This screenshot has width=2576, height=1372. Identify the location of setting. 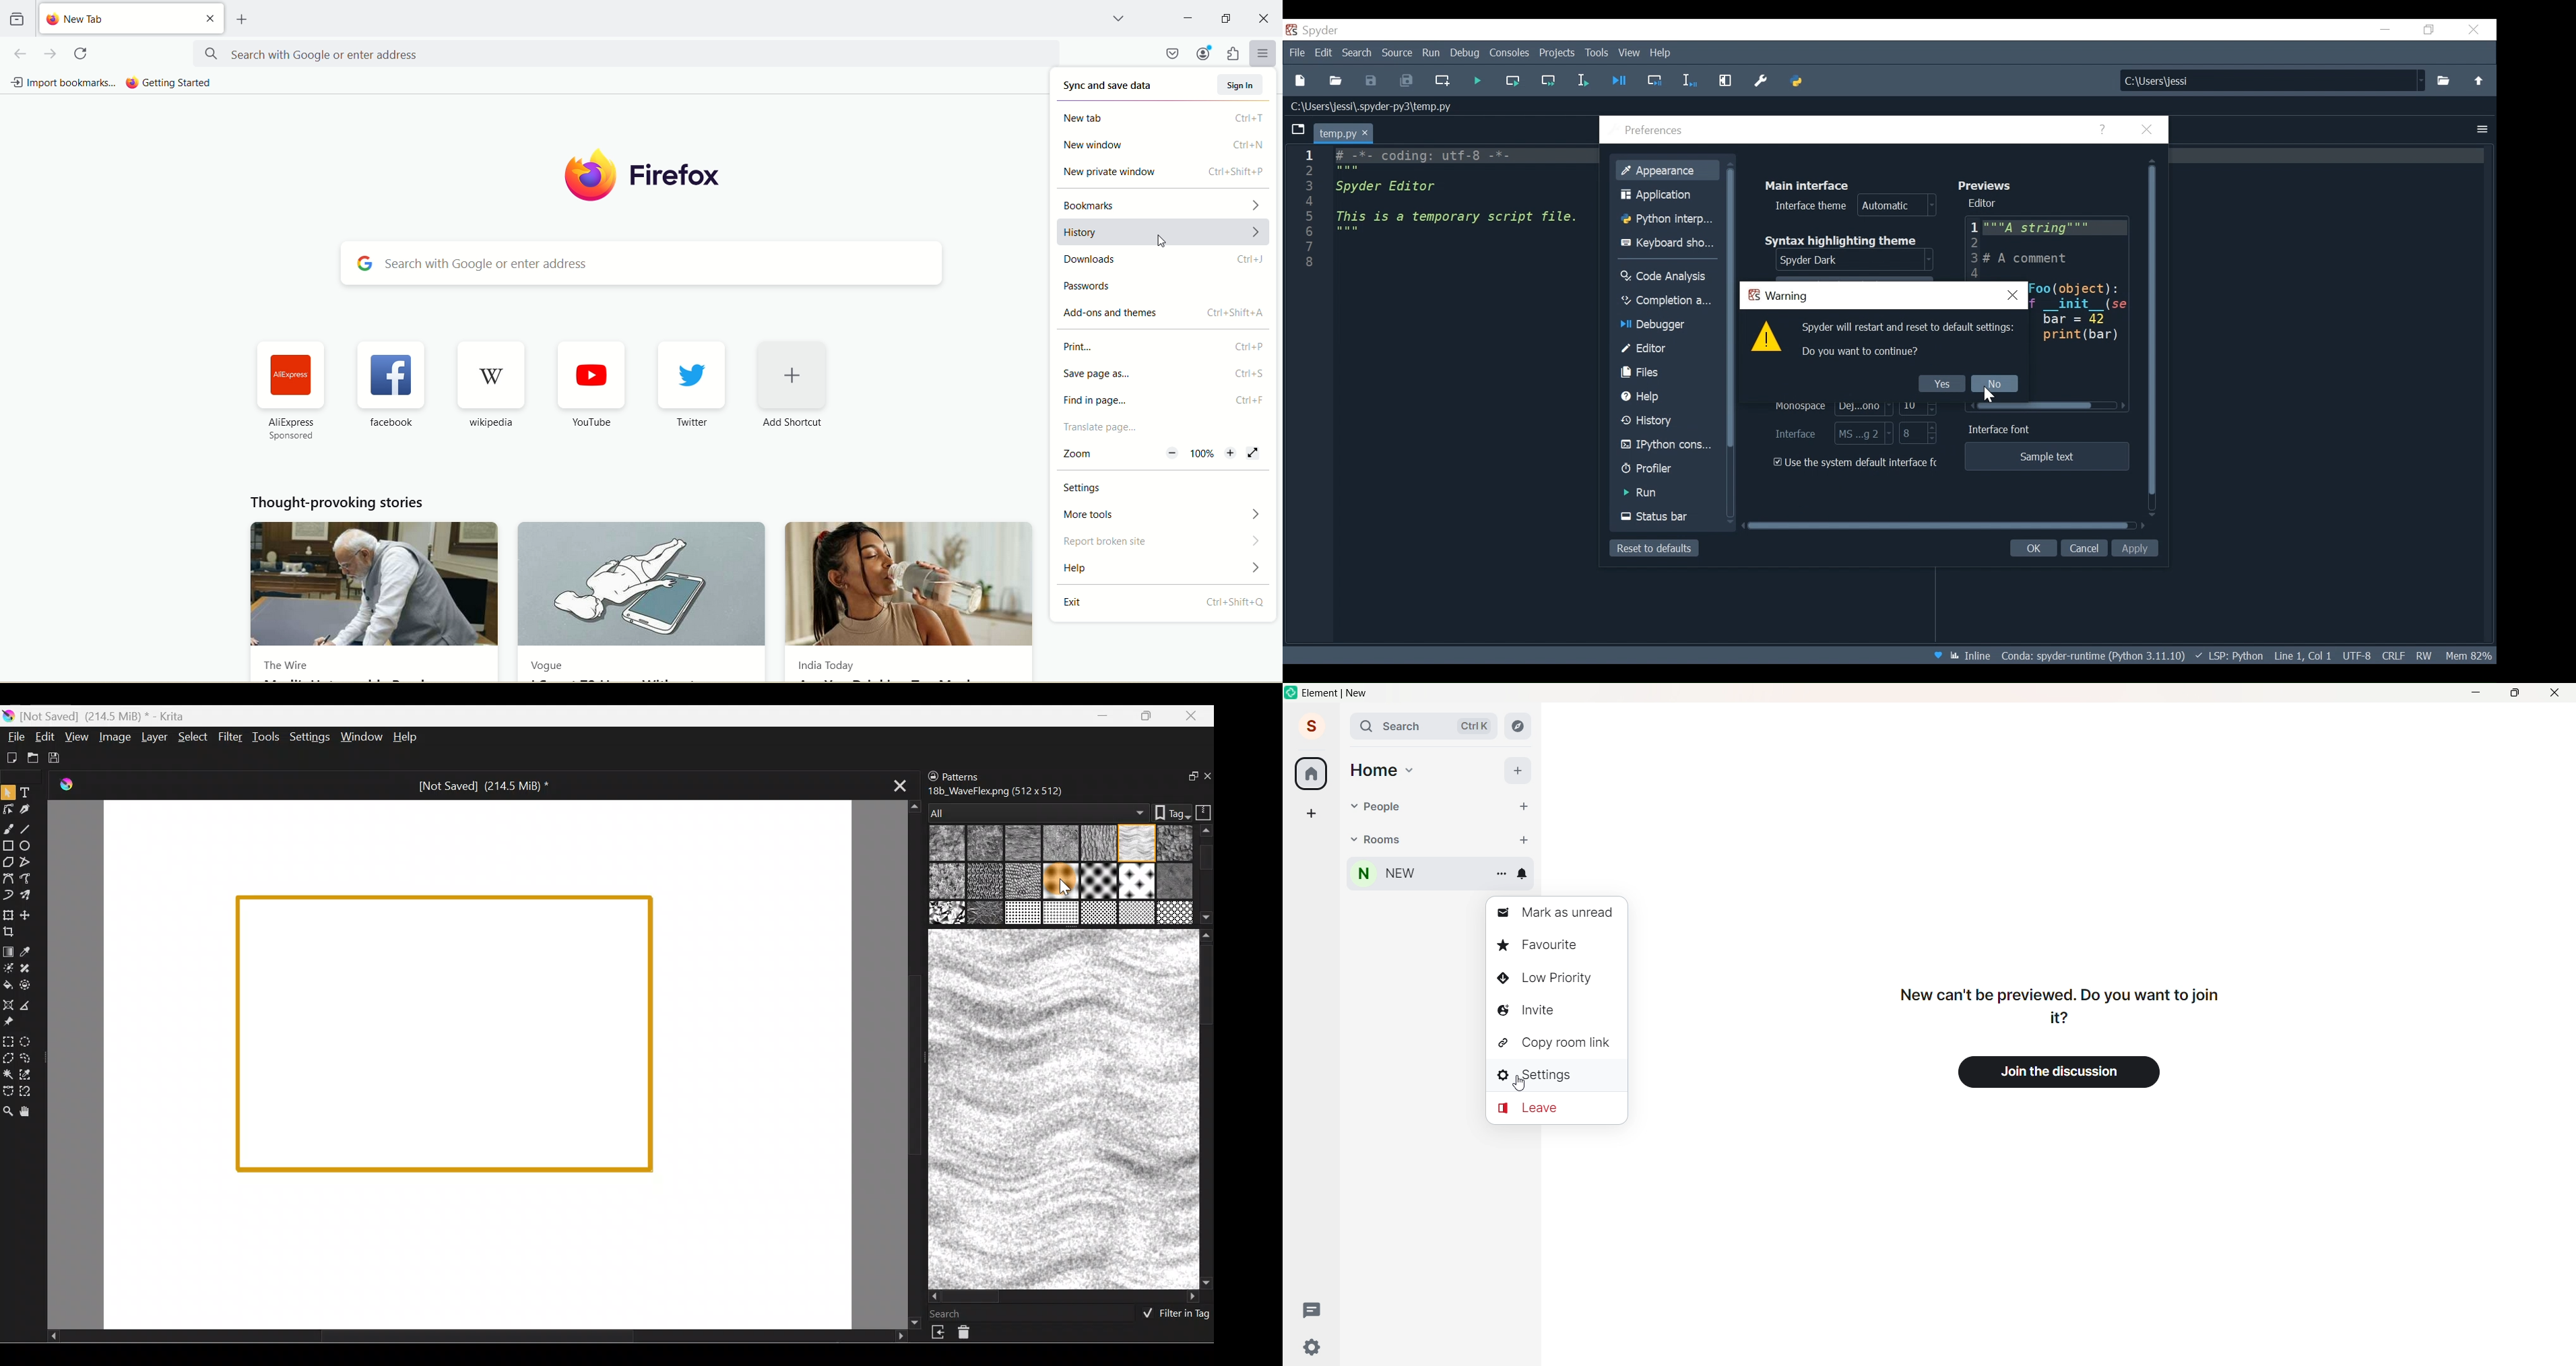
(1310, 1348).